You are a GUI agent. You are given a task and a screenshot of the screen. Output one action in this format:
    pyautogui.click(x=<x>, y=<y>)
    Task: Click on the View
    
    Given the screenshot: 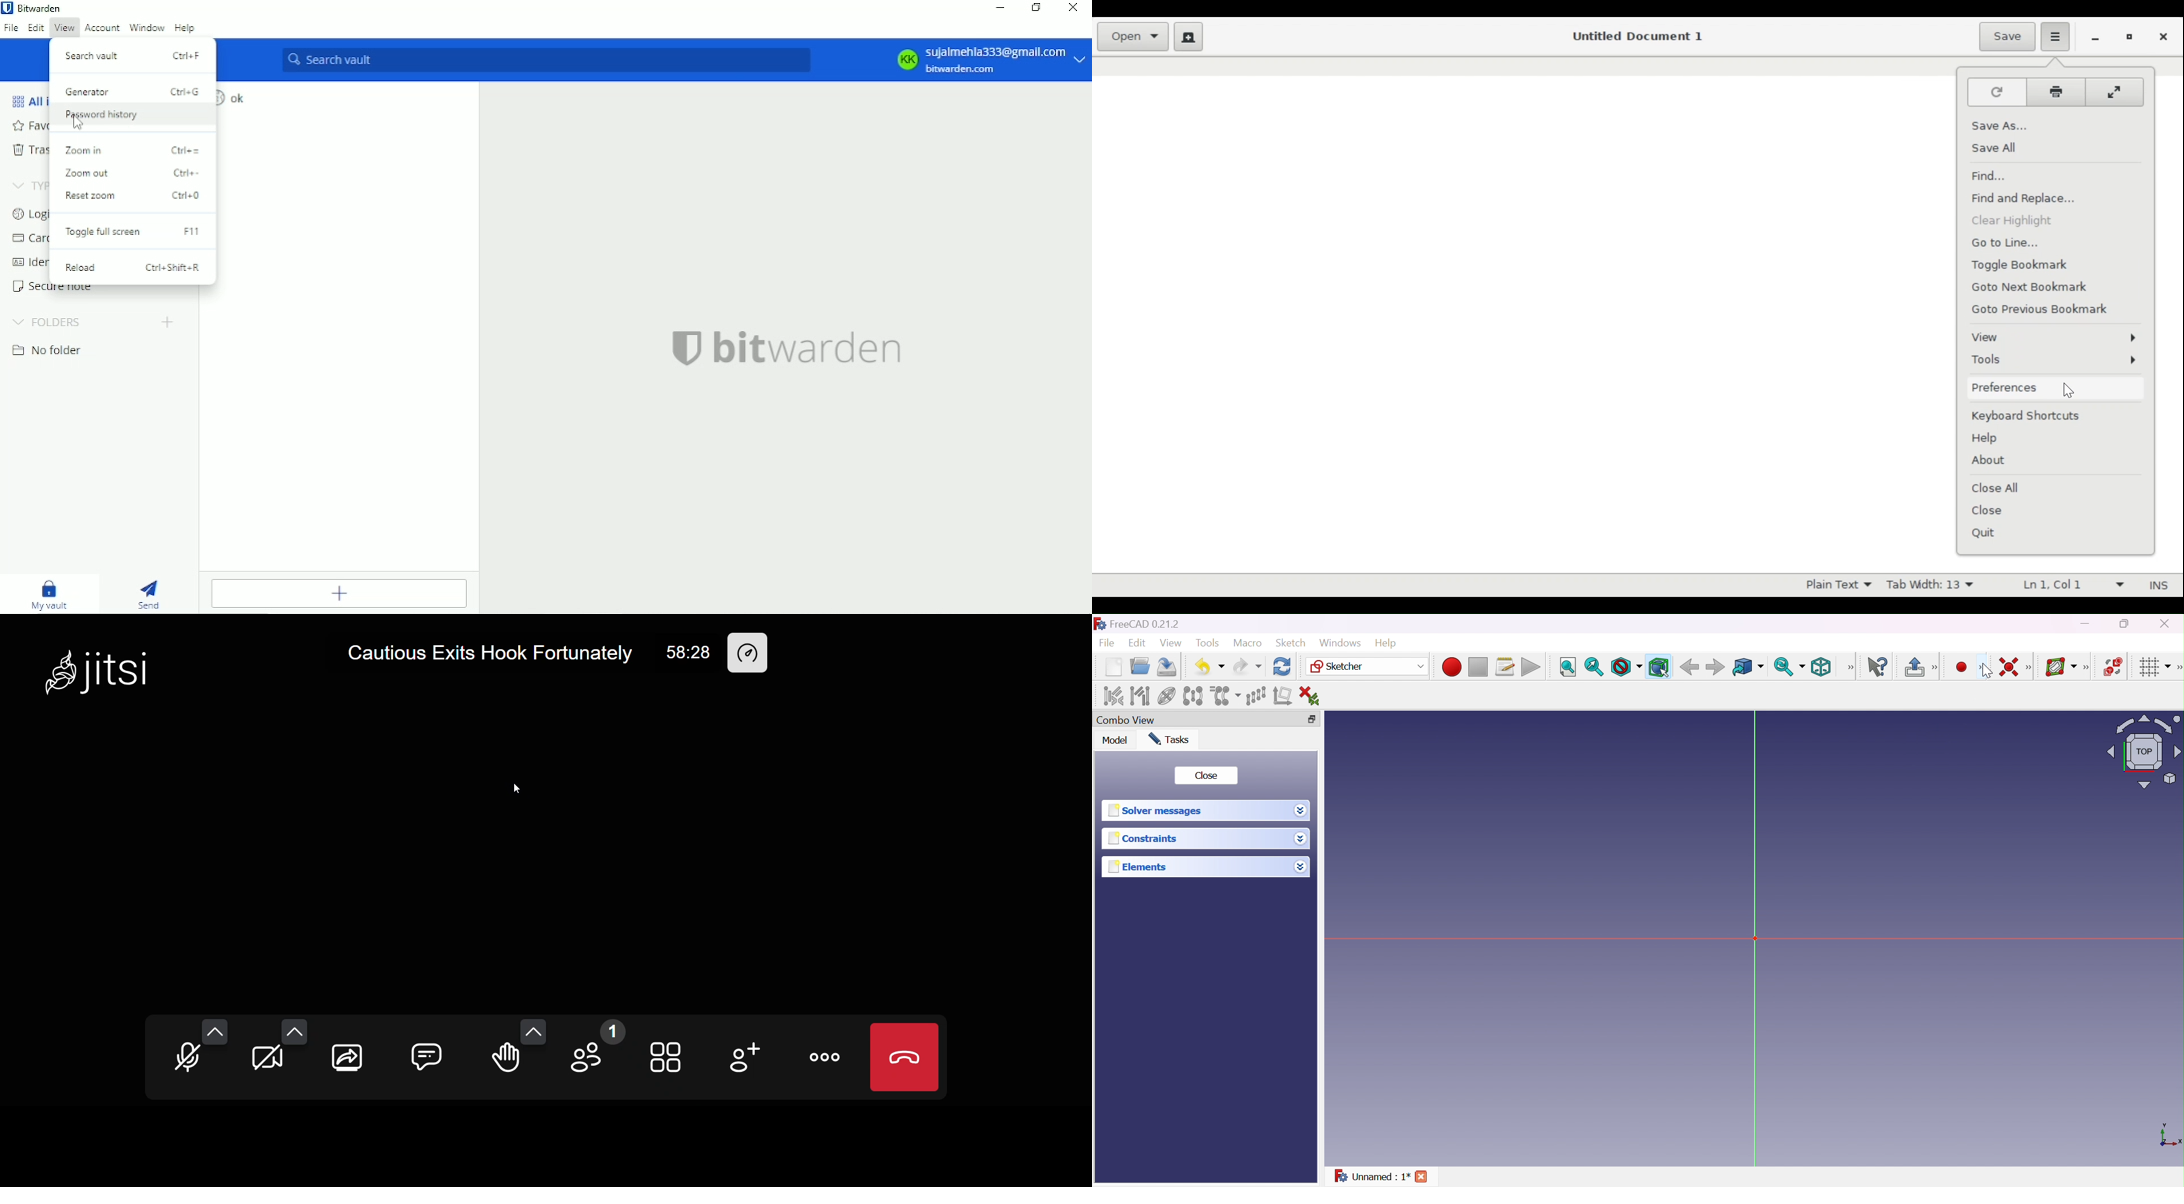 What is the action you would take?
    pyautogui.click(x=1171, y=643)
    